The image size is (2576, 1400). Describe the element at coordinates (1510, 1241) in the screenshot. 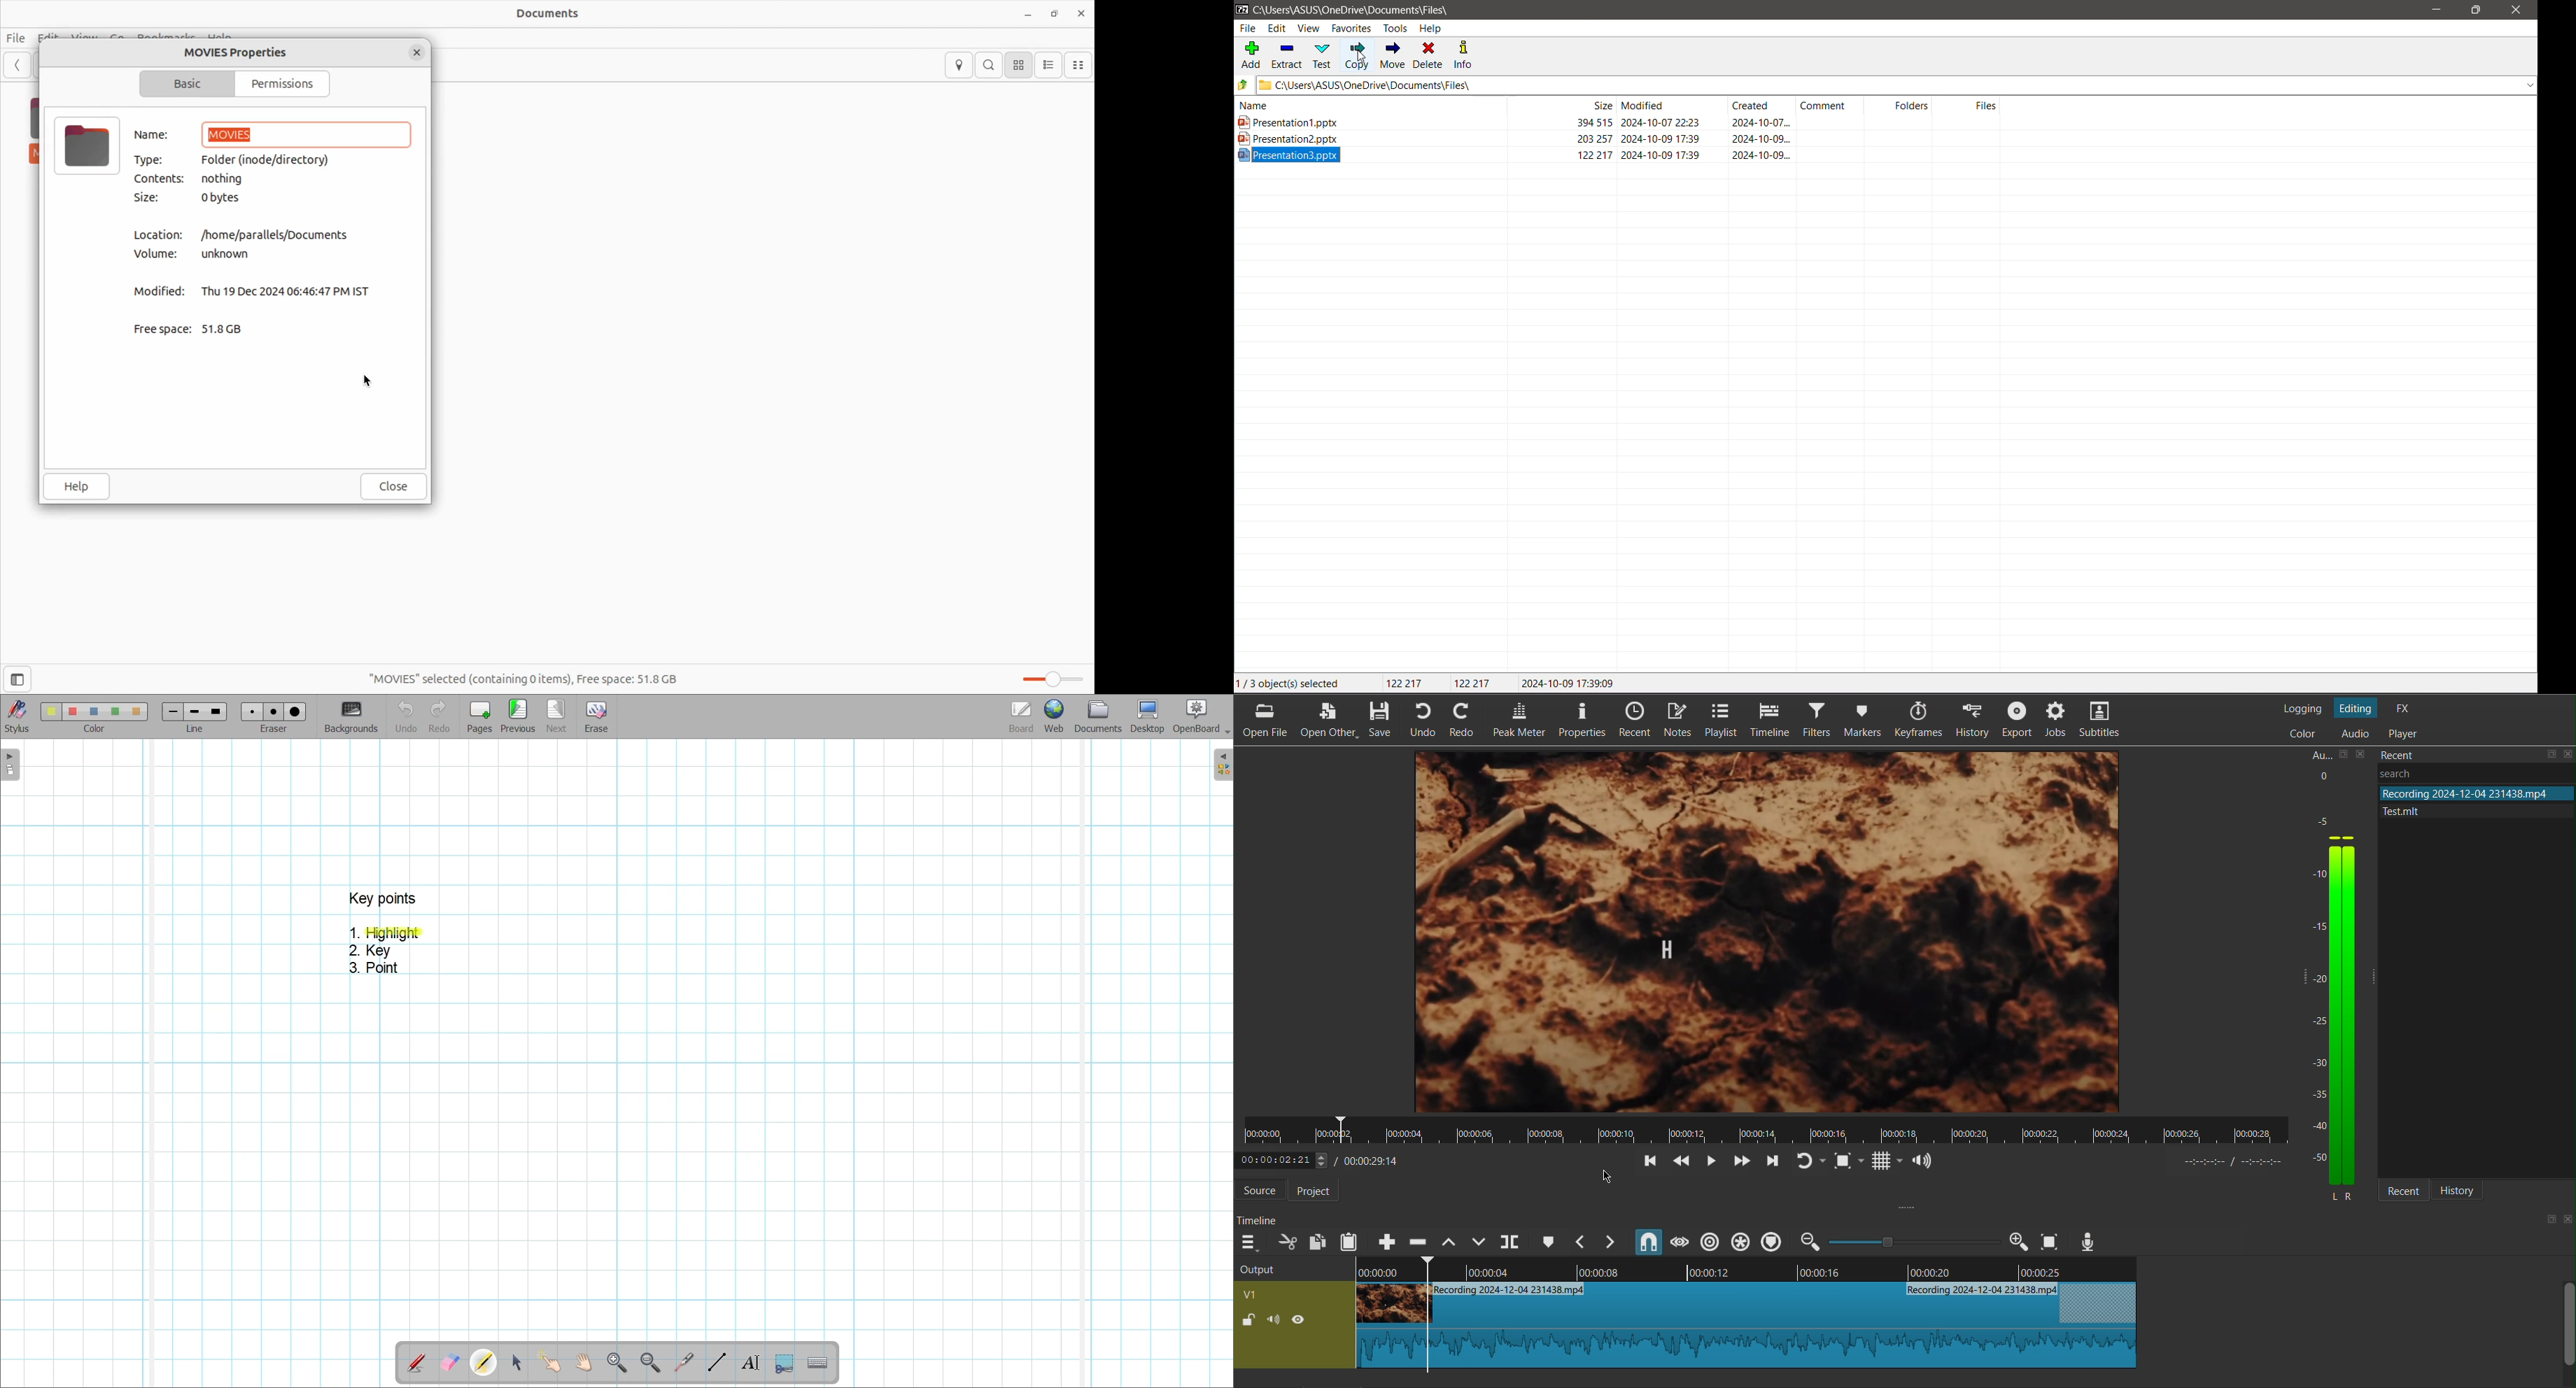

I see `Split at Playhead` at that location.